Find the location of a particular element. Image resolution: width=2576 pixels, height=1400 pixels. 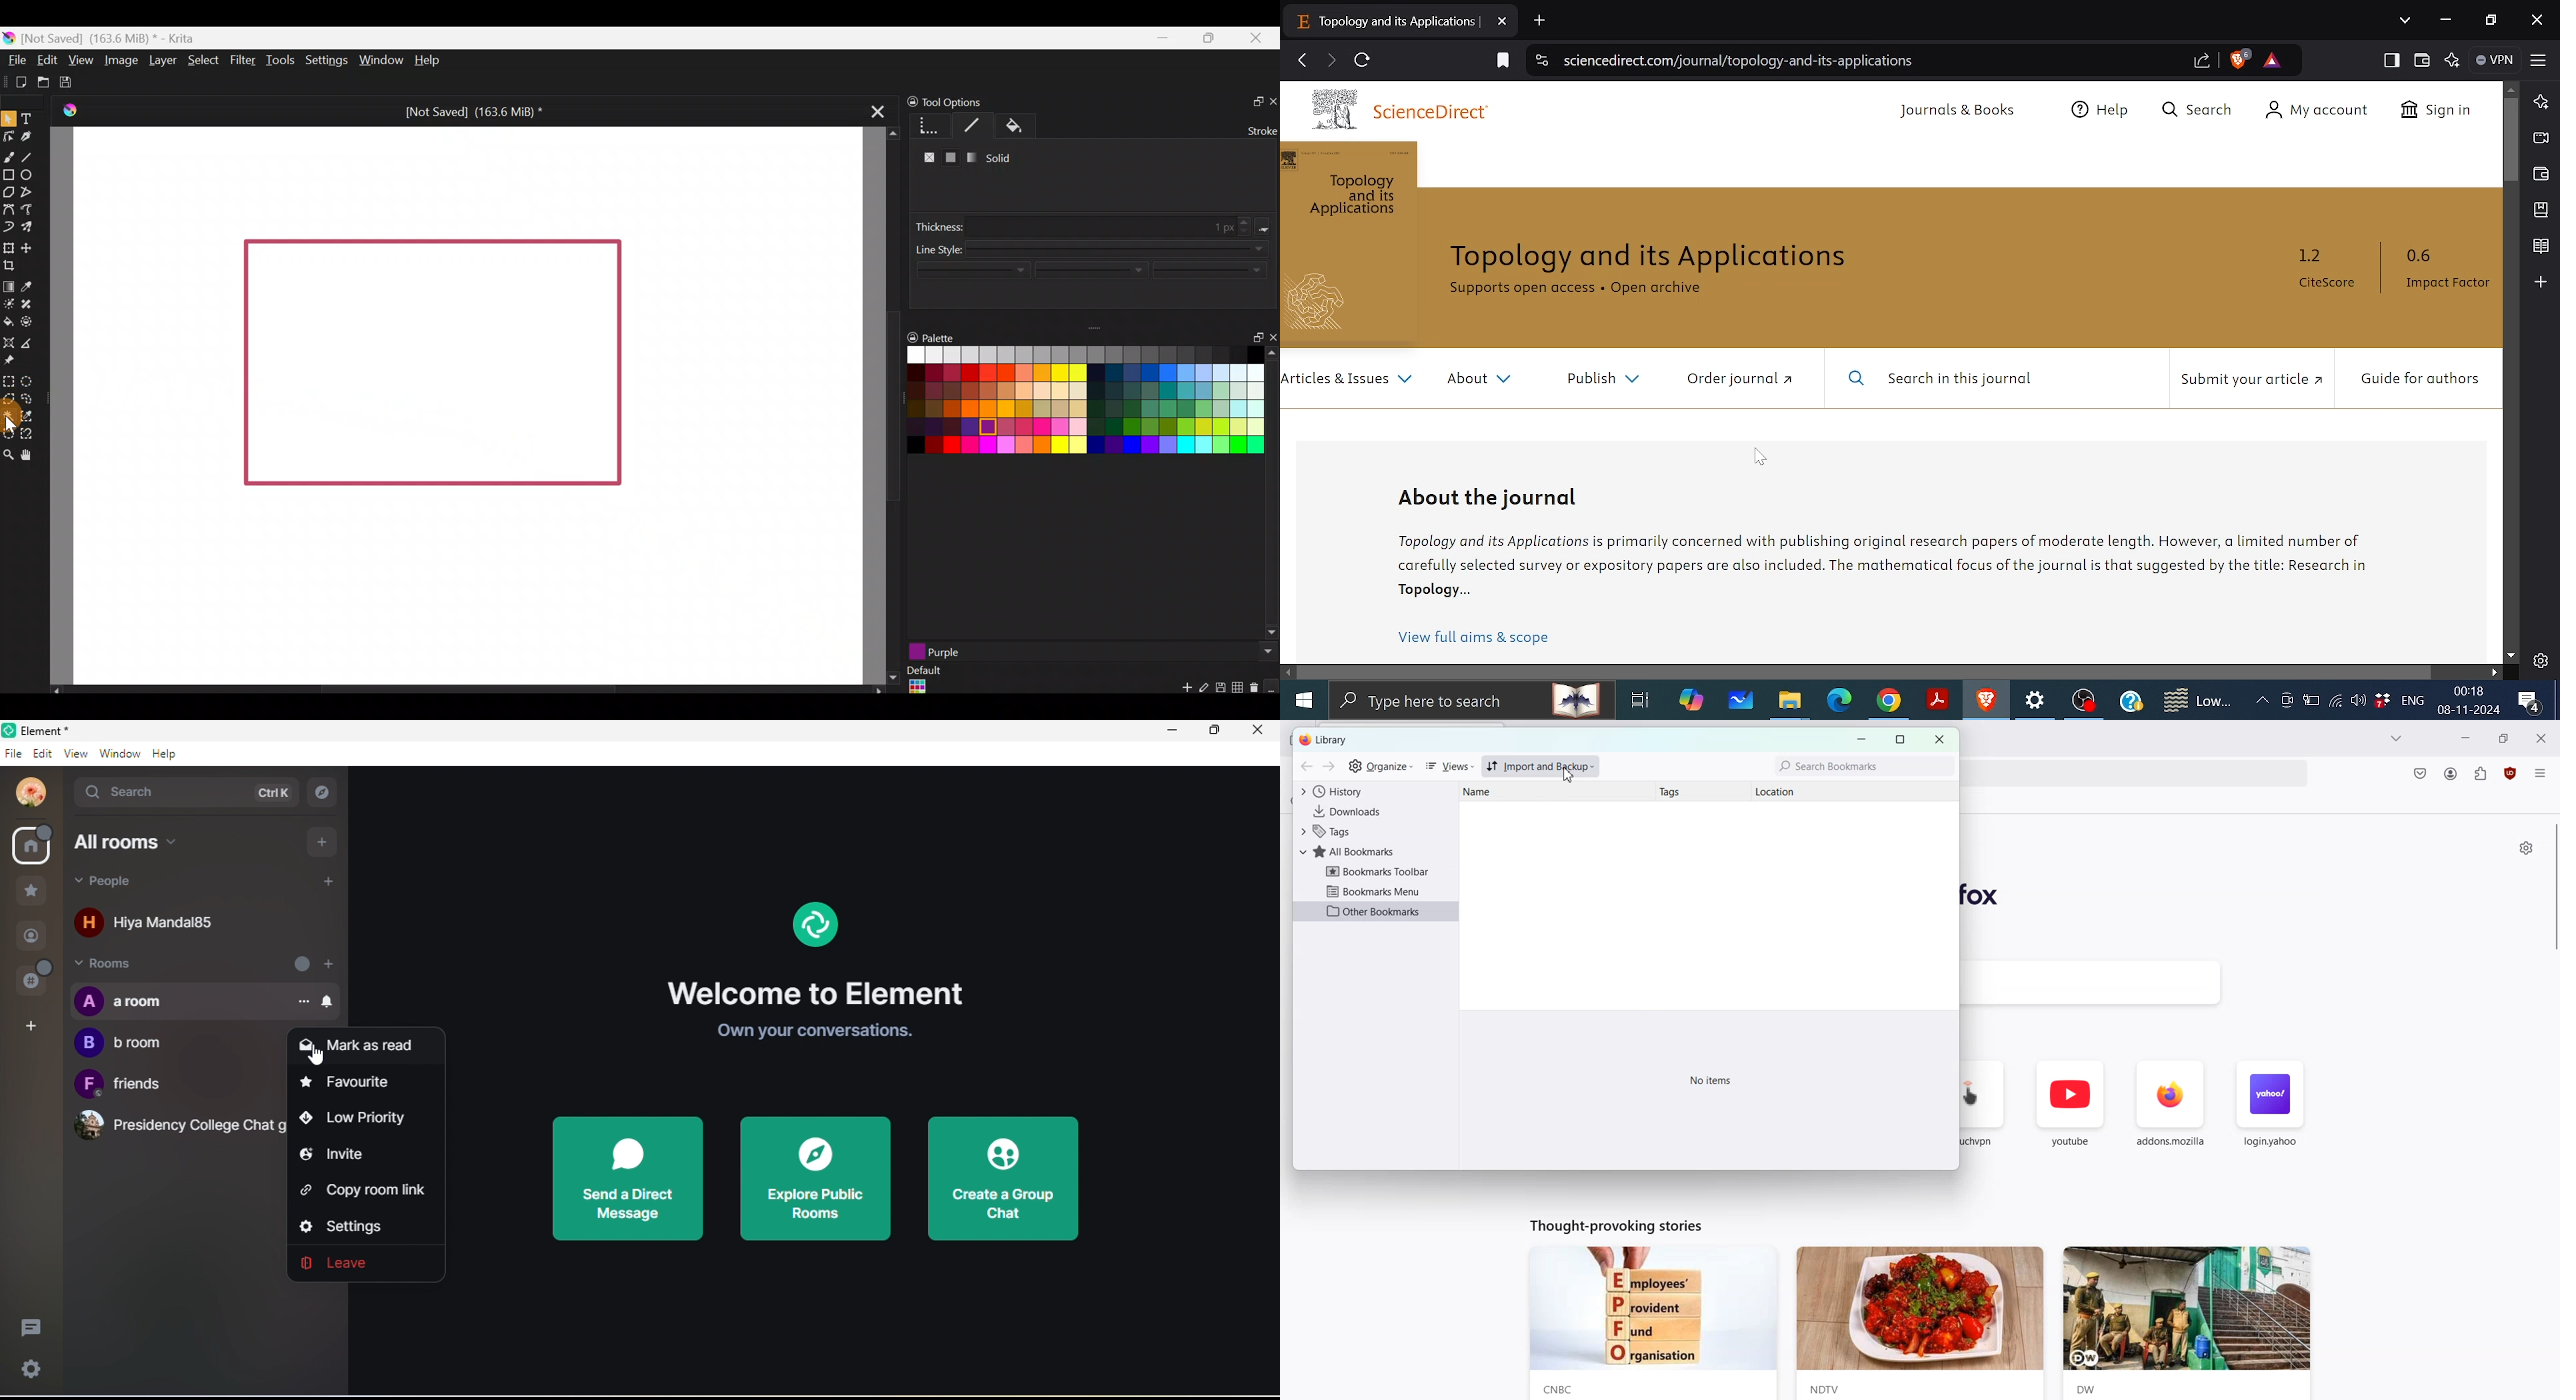

cursor is located at coordinates (1569, 778).